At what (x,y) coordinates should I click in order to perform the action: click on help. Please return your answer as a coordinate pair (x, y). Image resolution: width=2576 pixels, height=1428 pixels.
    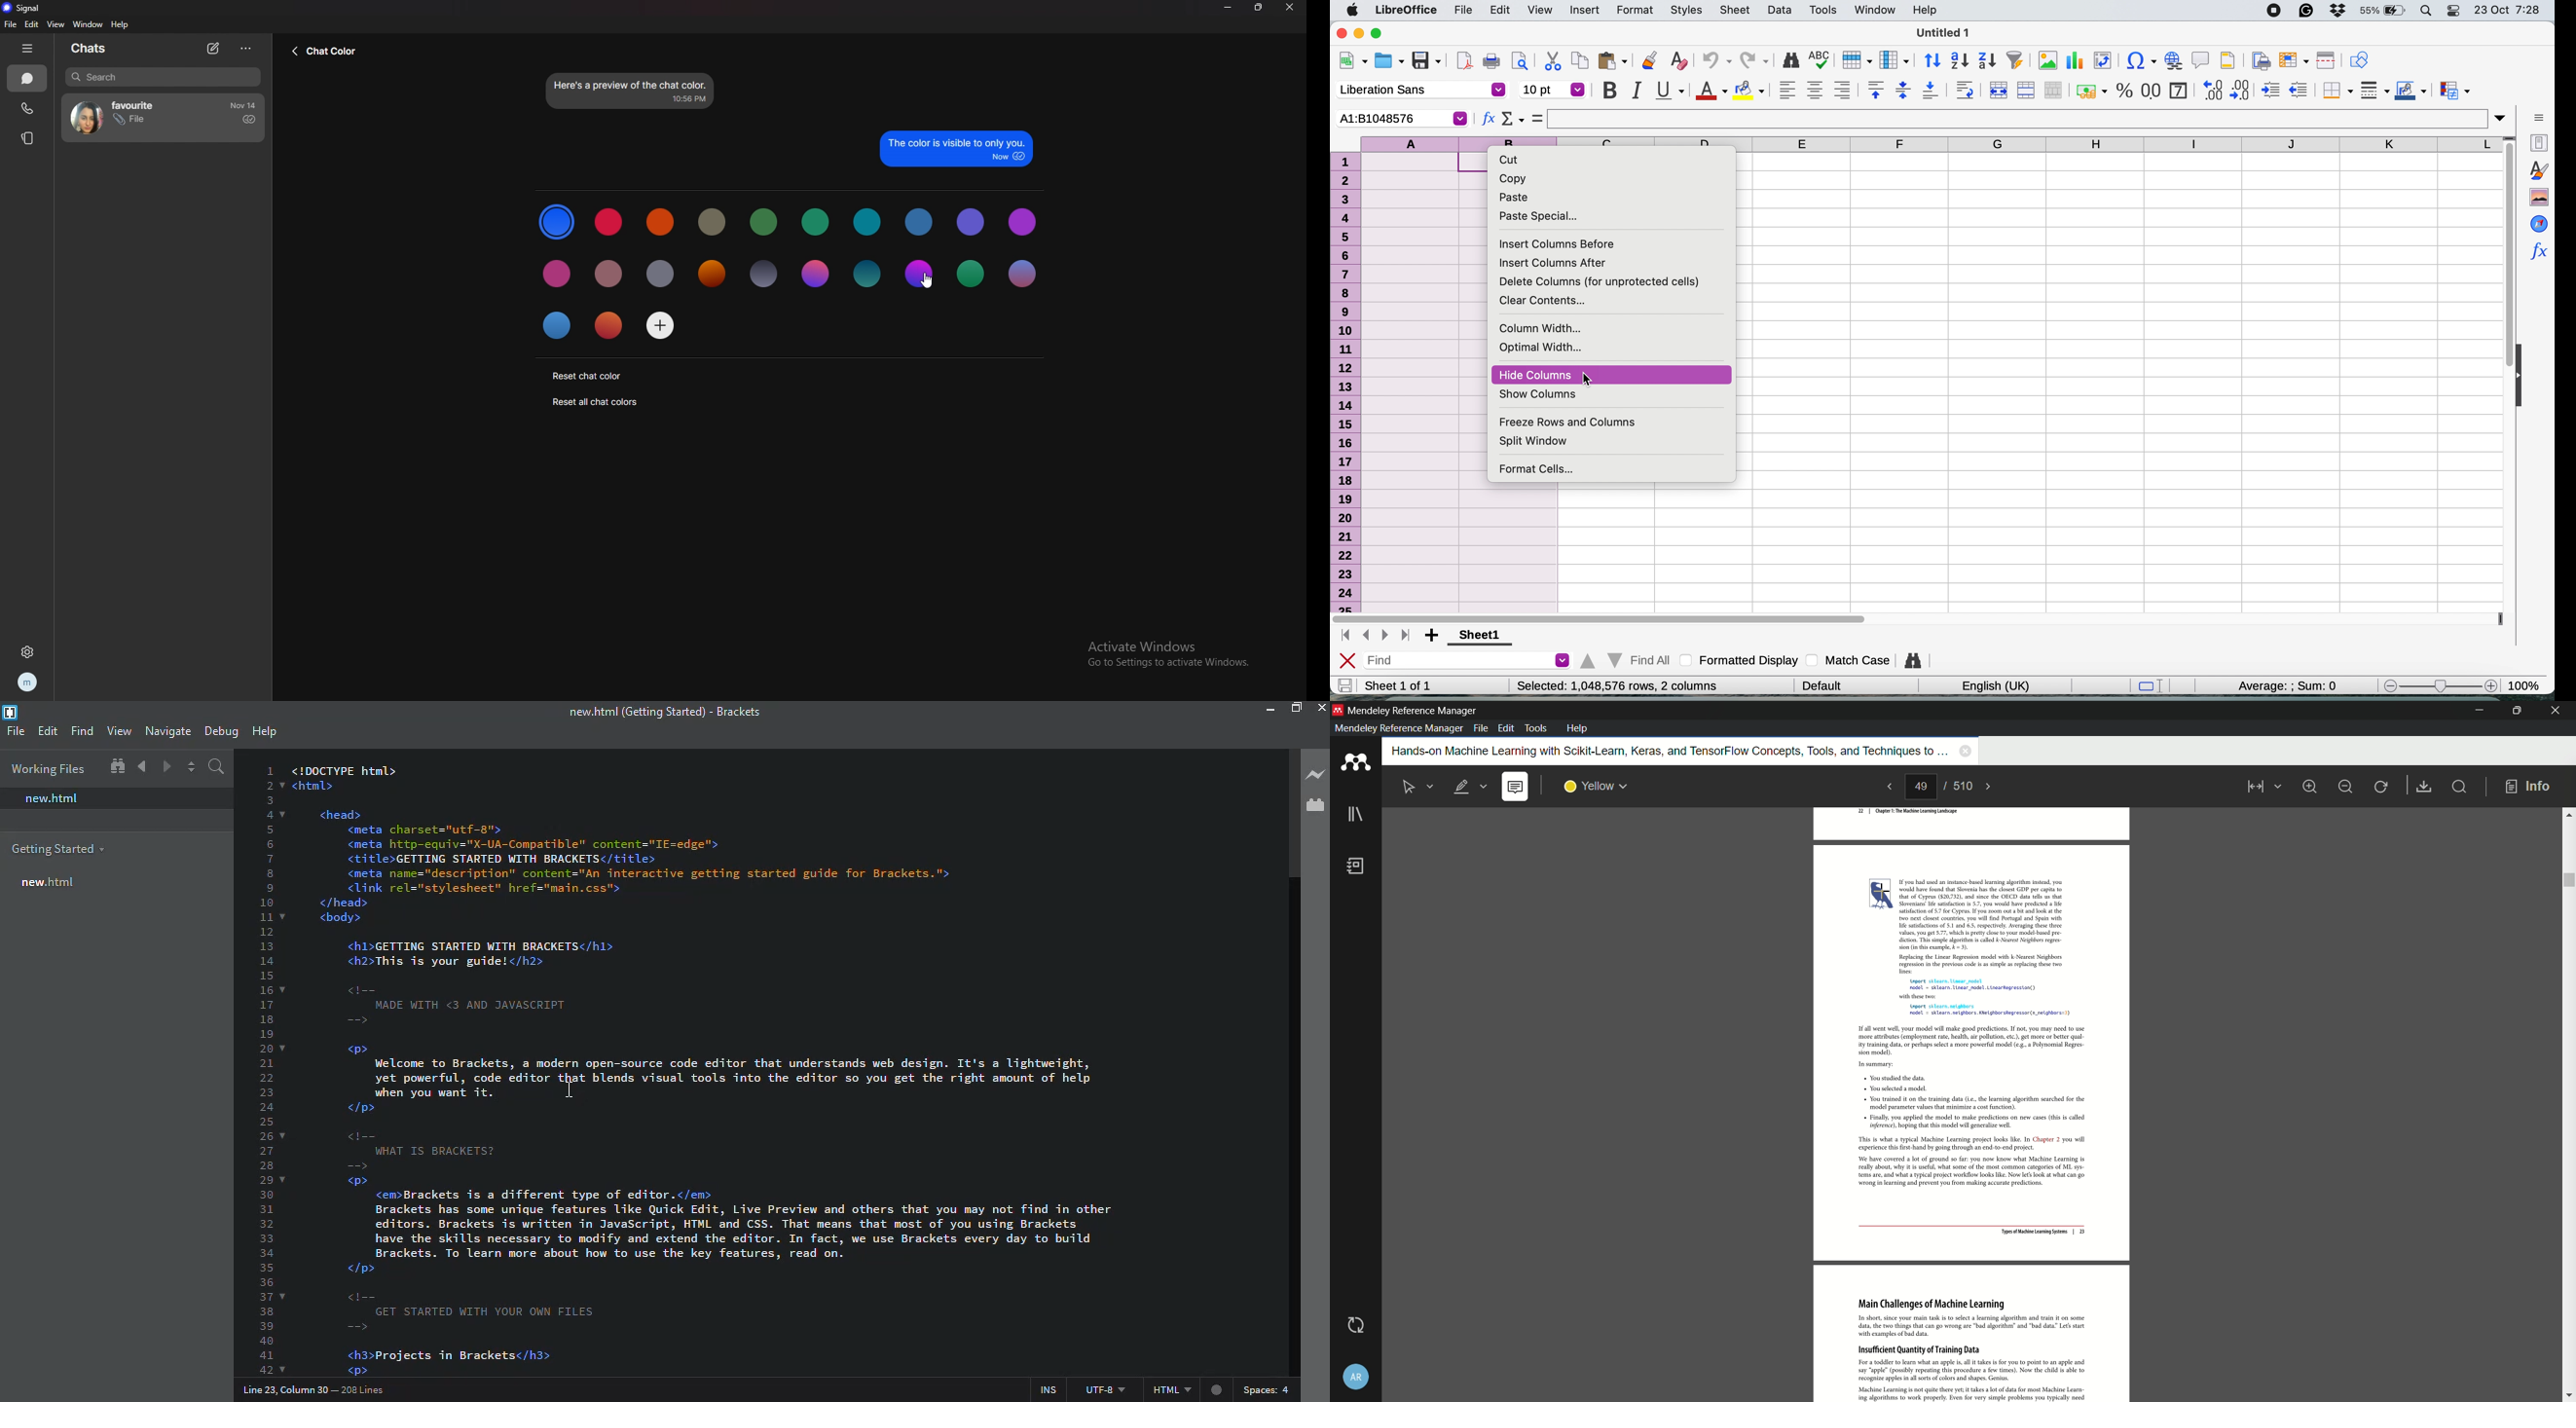
    Looking at the image, I should click on (263, 730).